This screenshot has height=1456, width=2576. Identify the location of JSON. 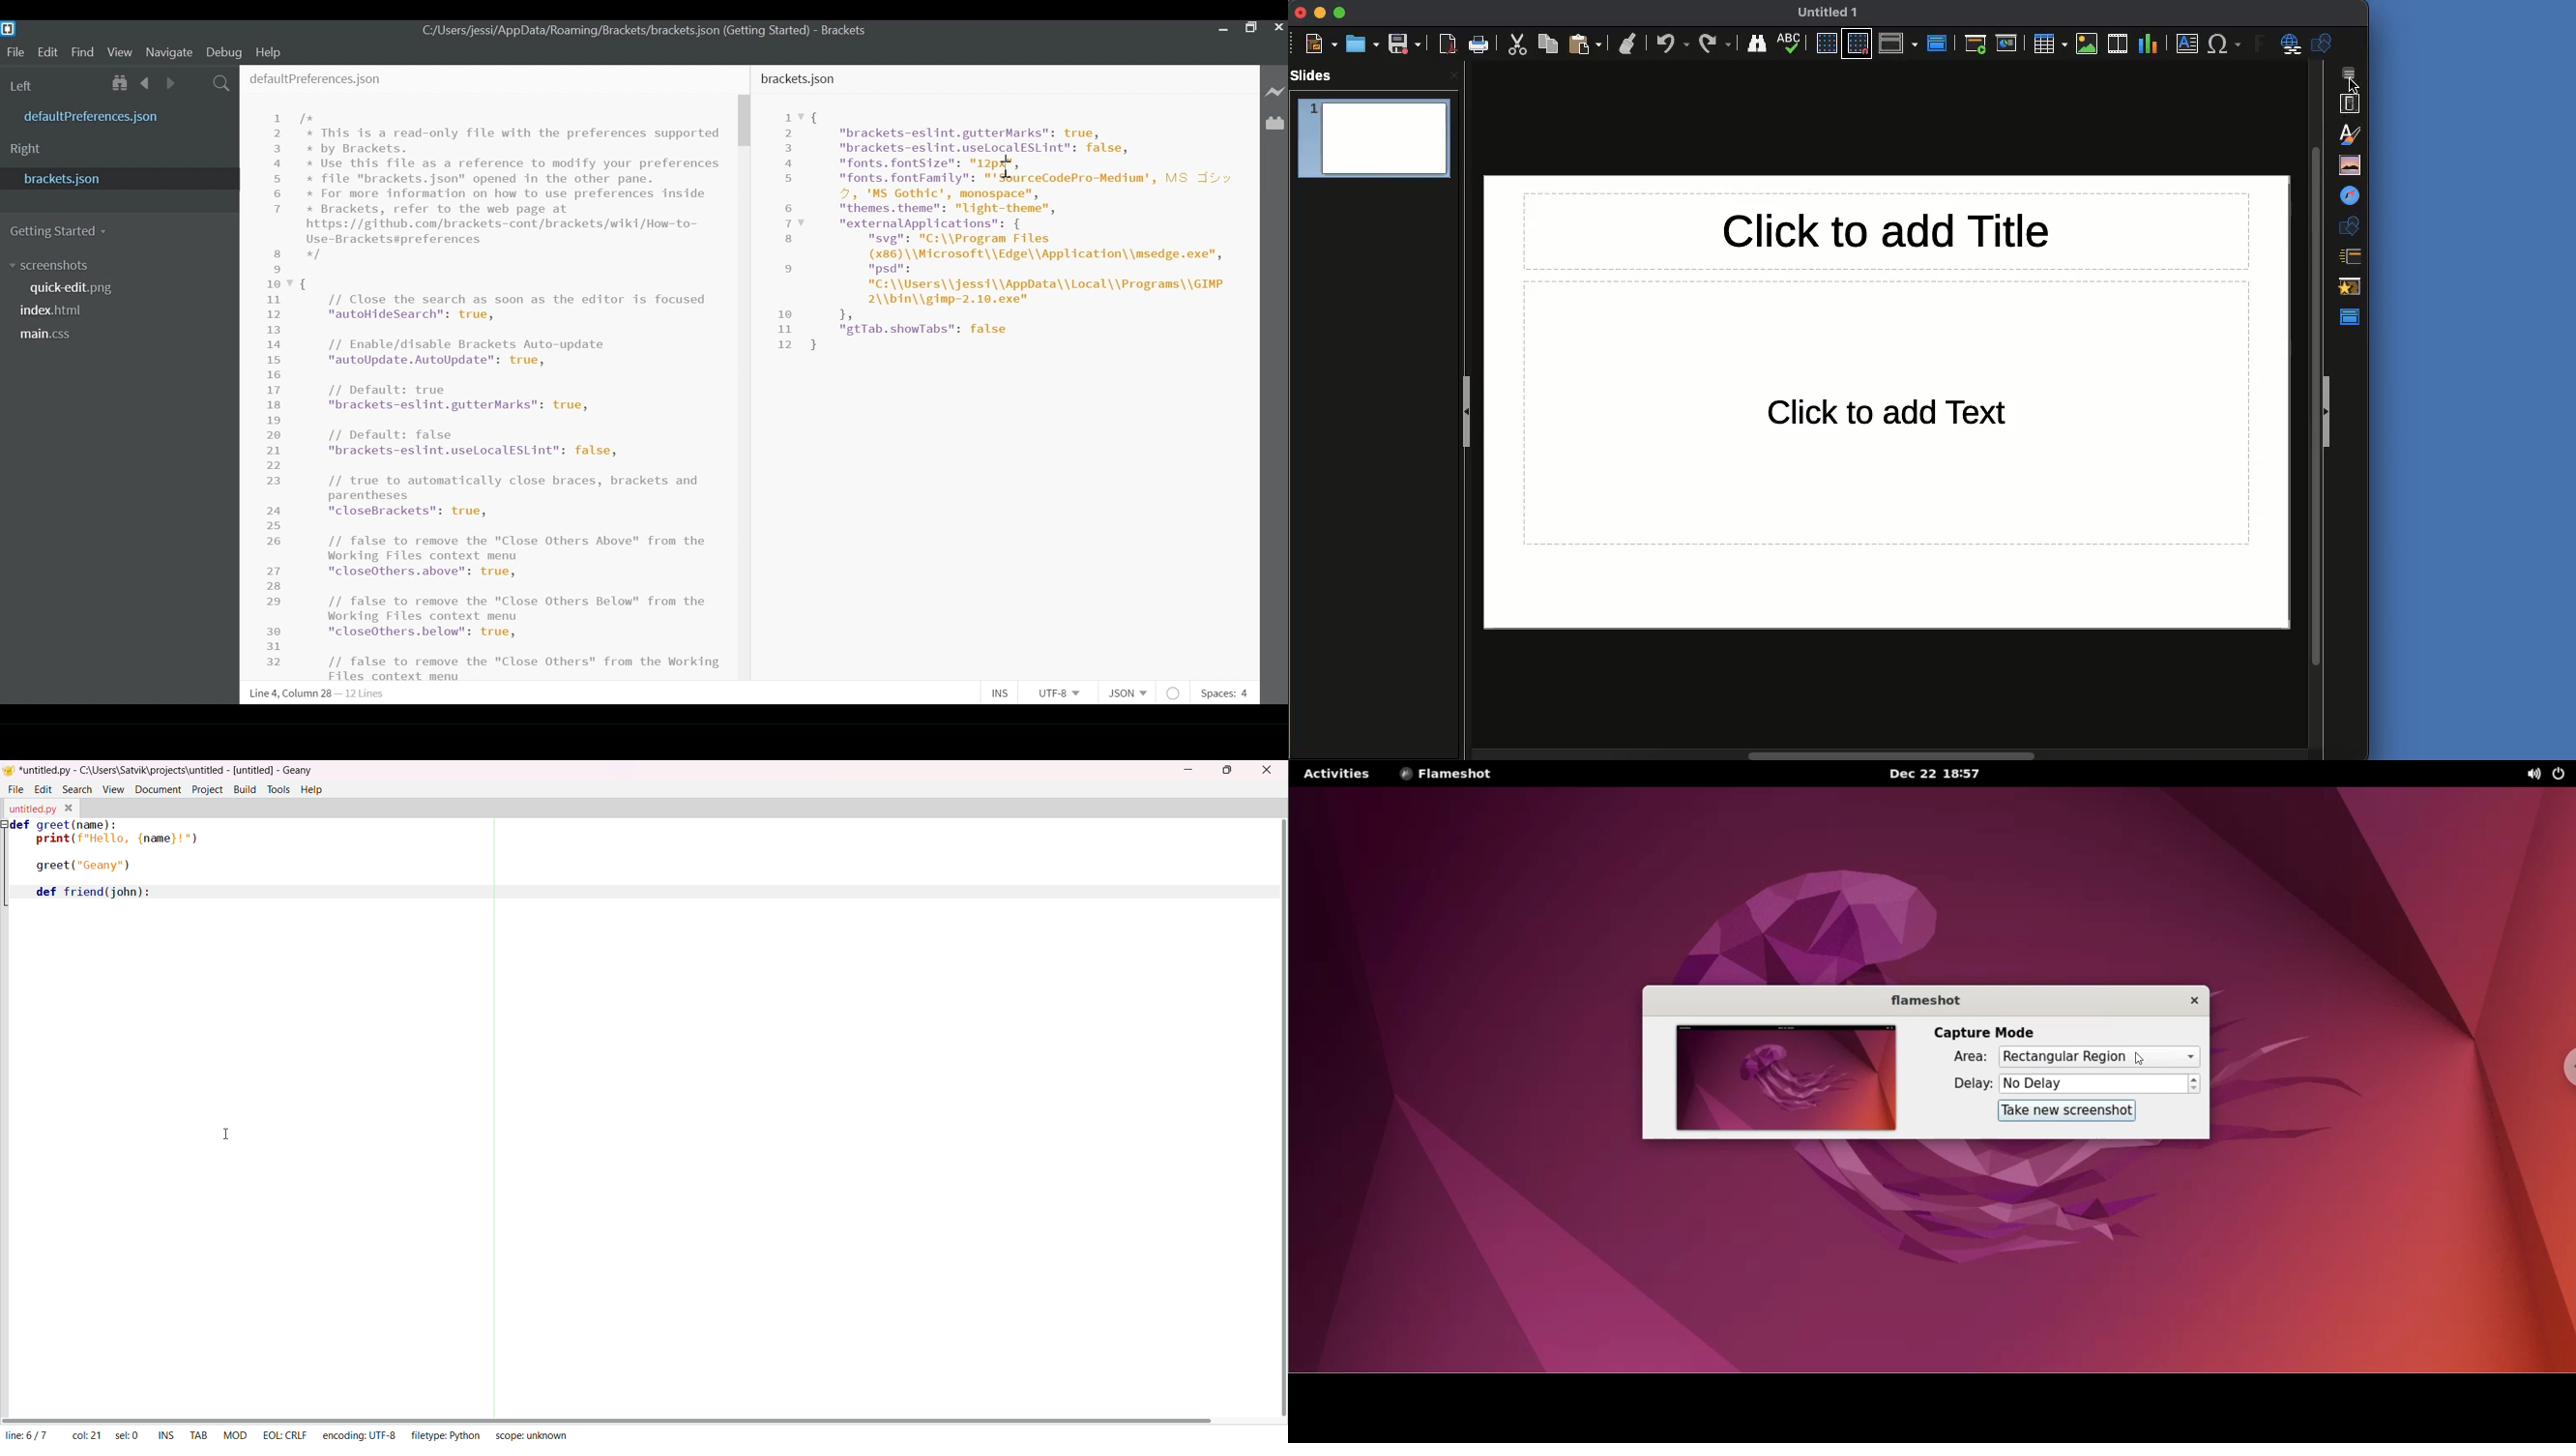
(1132, 693).